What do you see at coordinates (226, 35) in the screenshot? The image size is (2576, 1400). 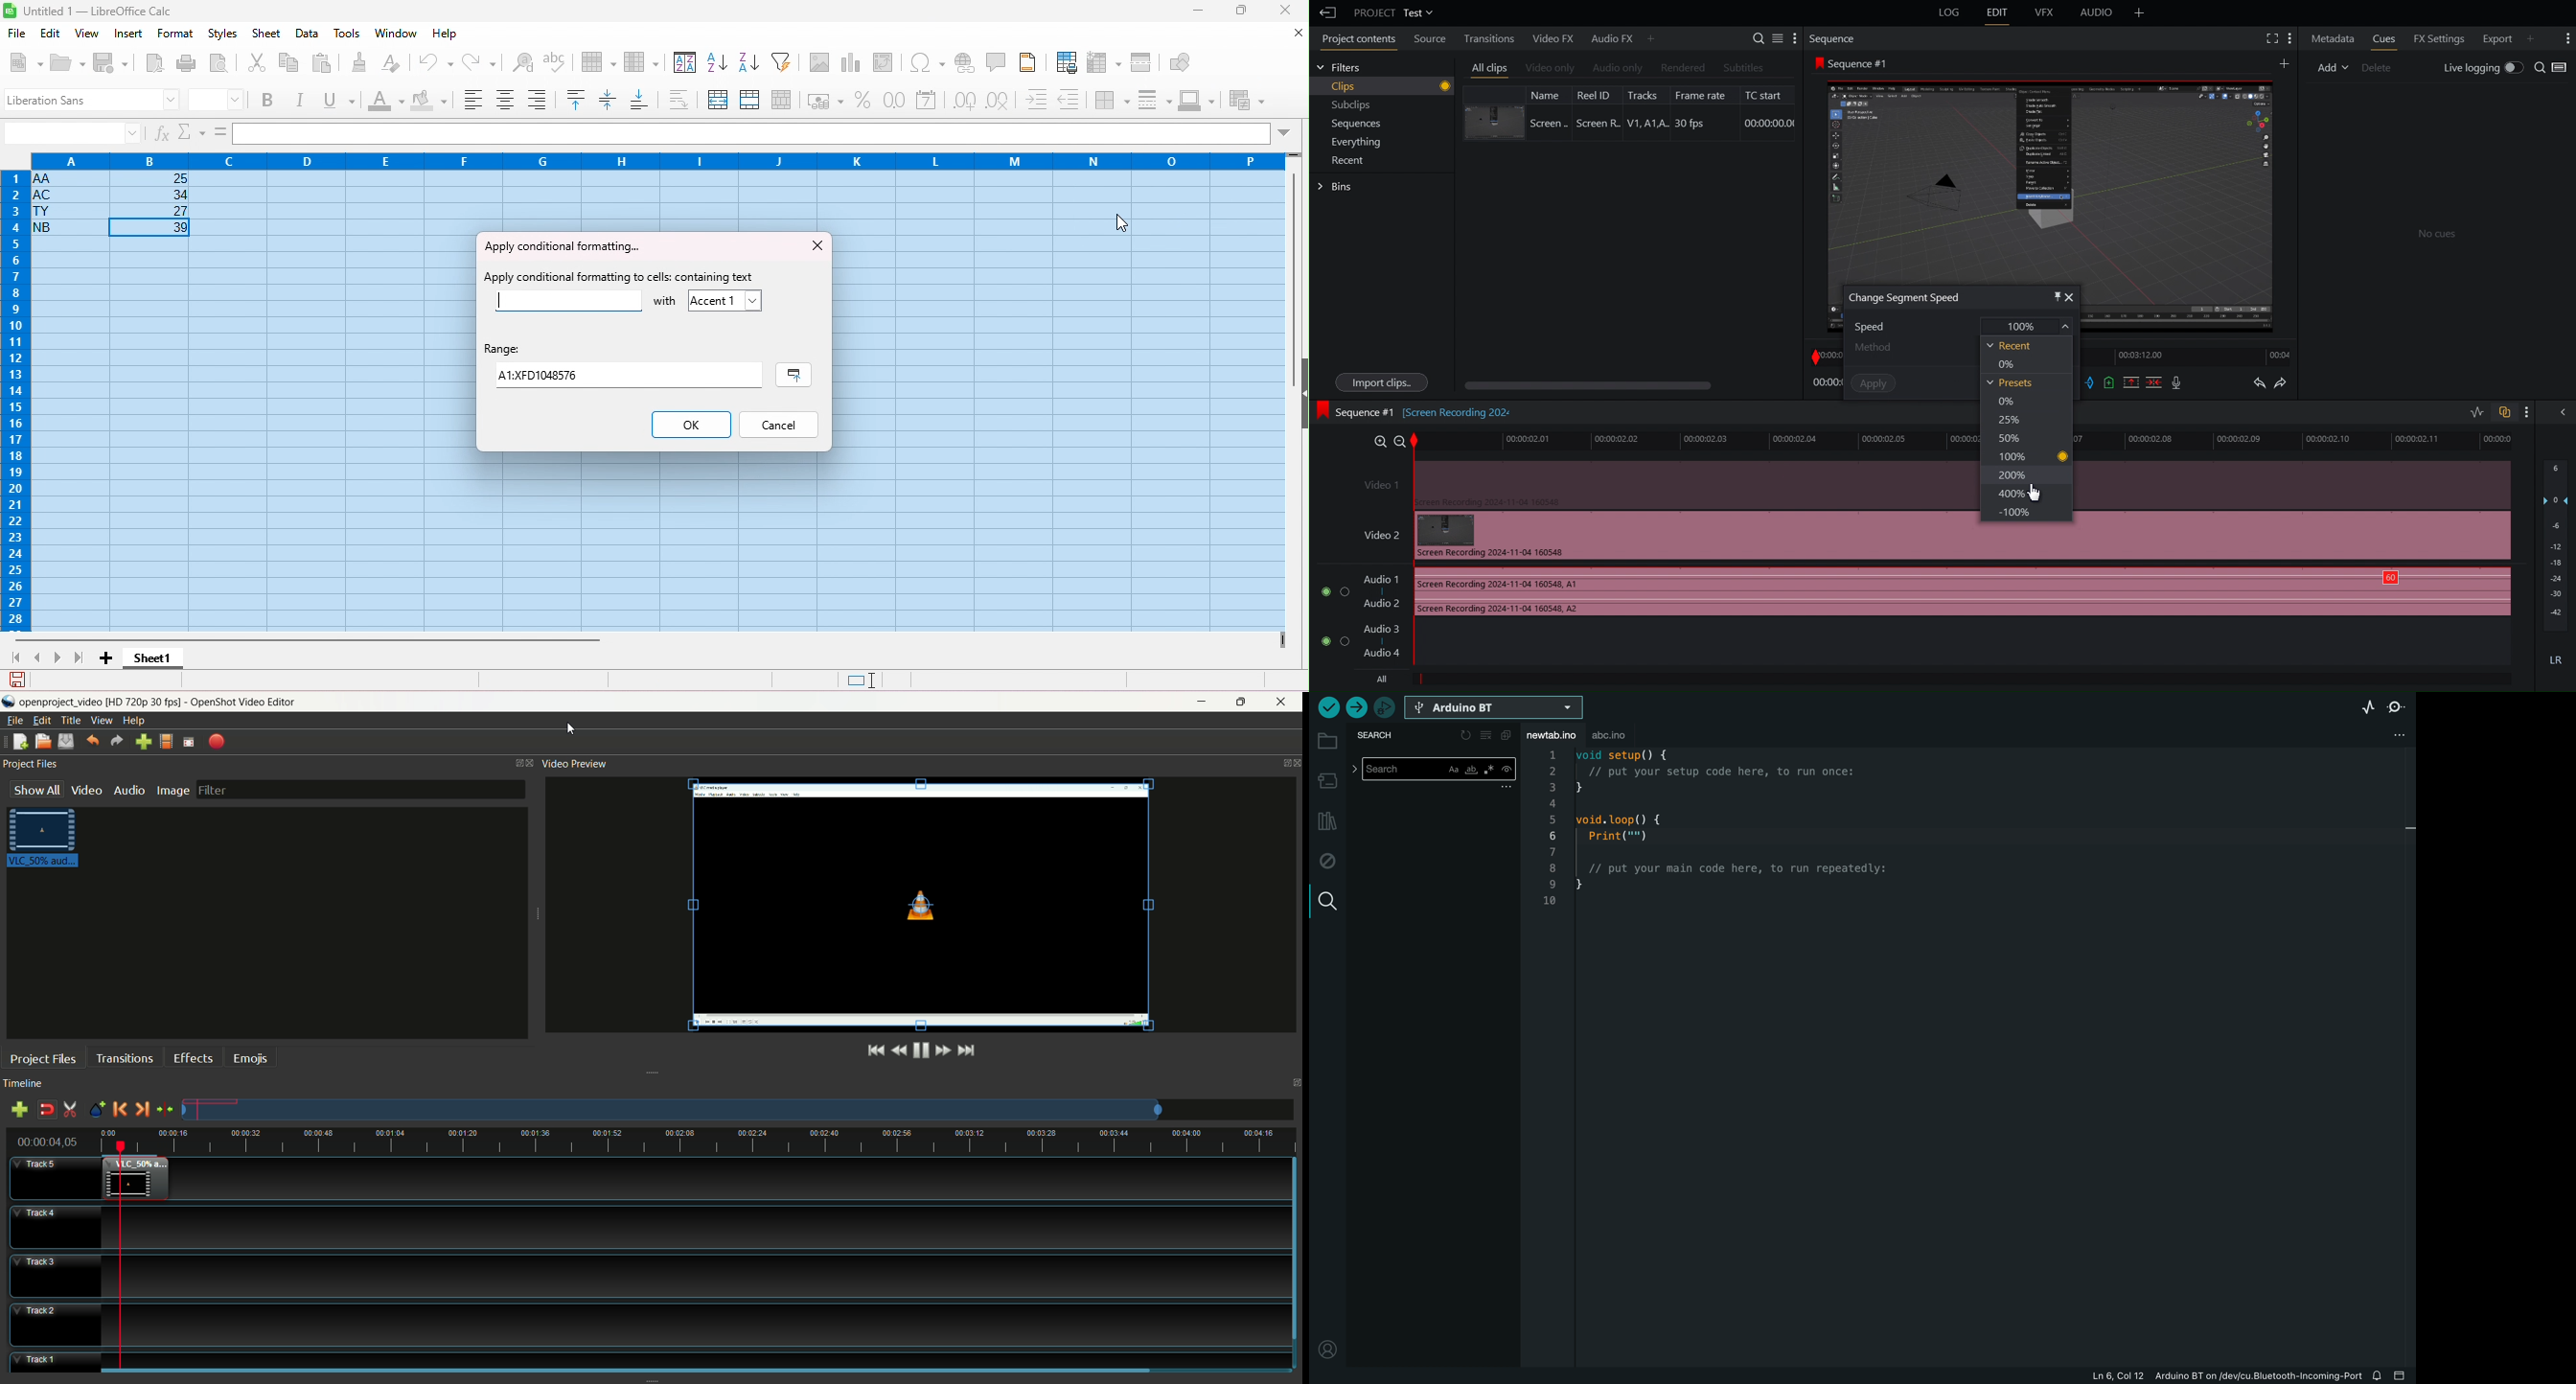 I see `styles` at bounding box center [226, 35].